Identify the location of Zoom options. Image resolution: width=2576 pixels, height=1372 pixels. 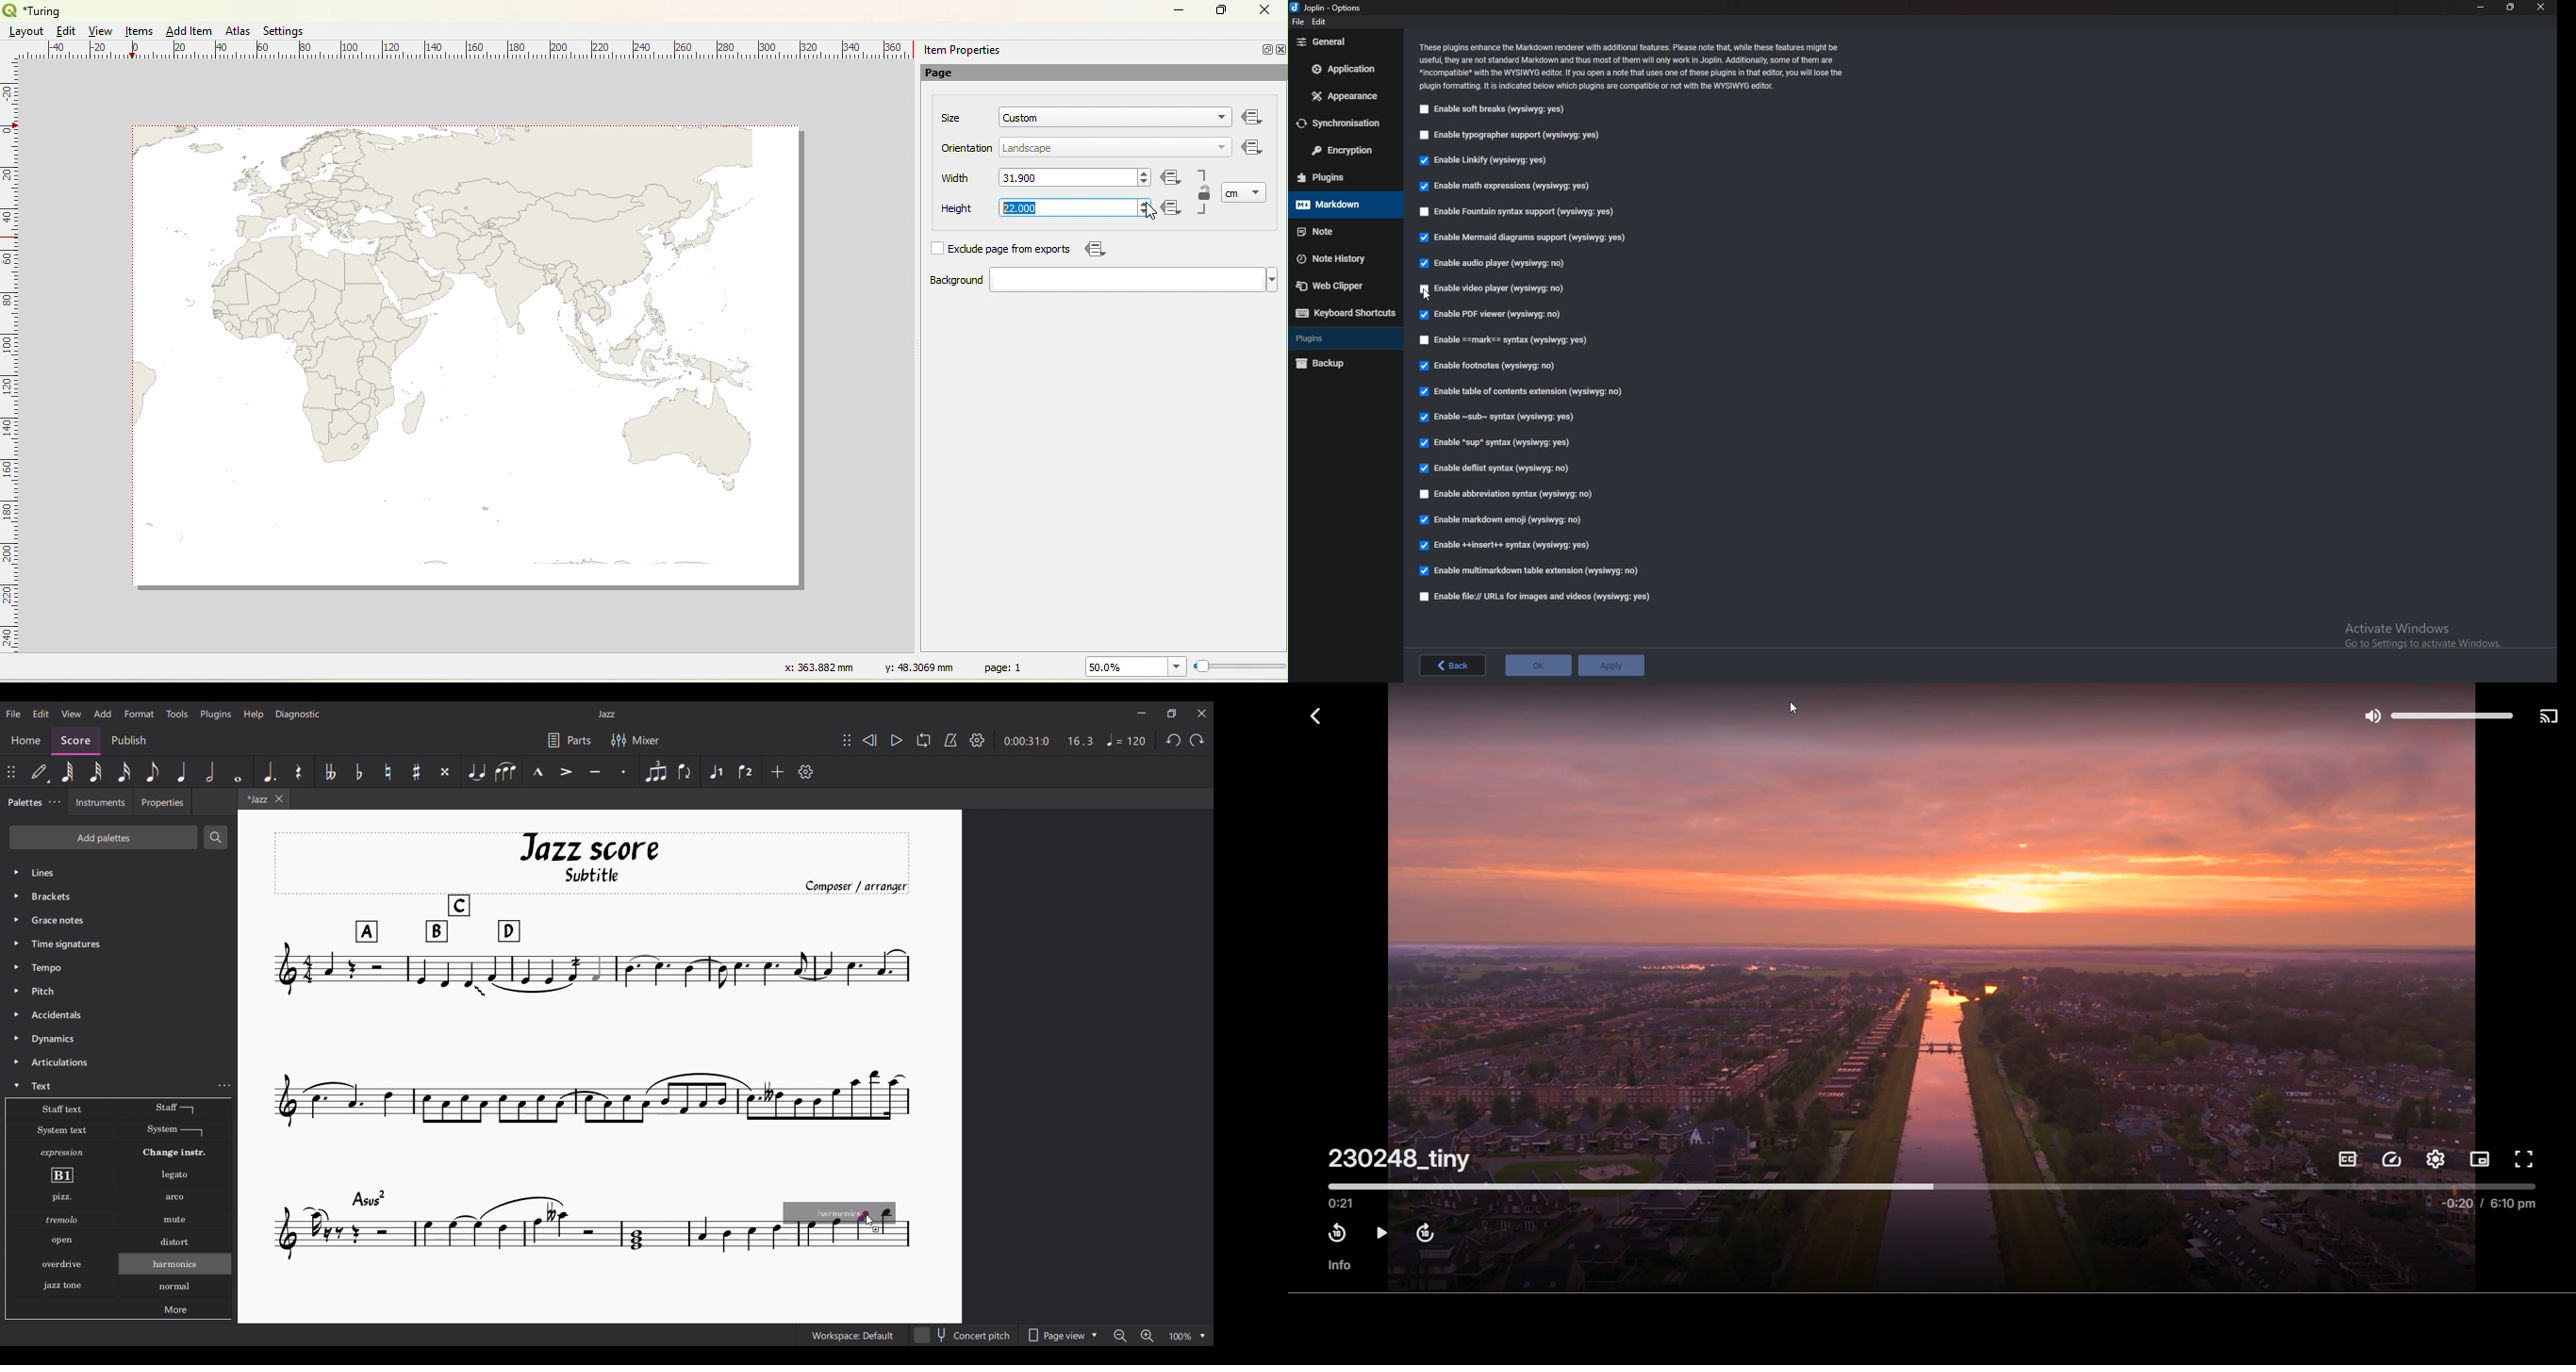
(1159, 1335).